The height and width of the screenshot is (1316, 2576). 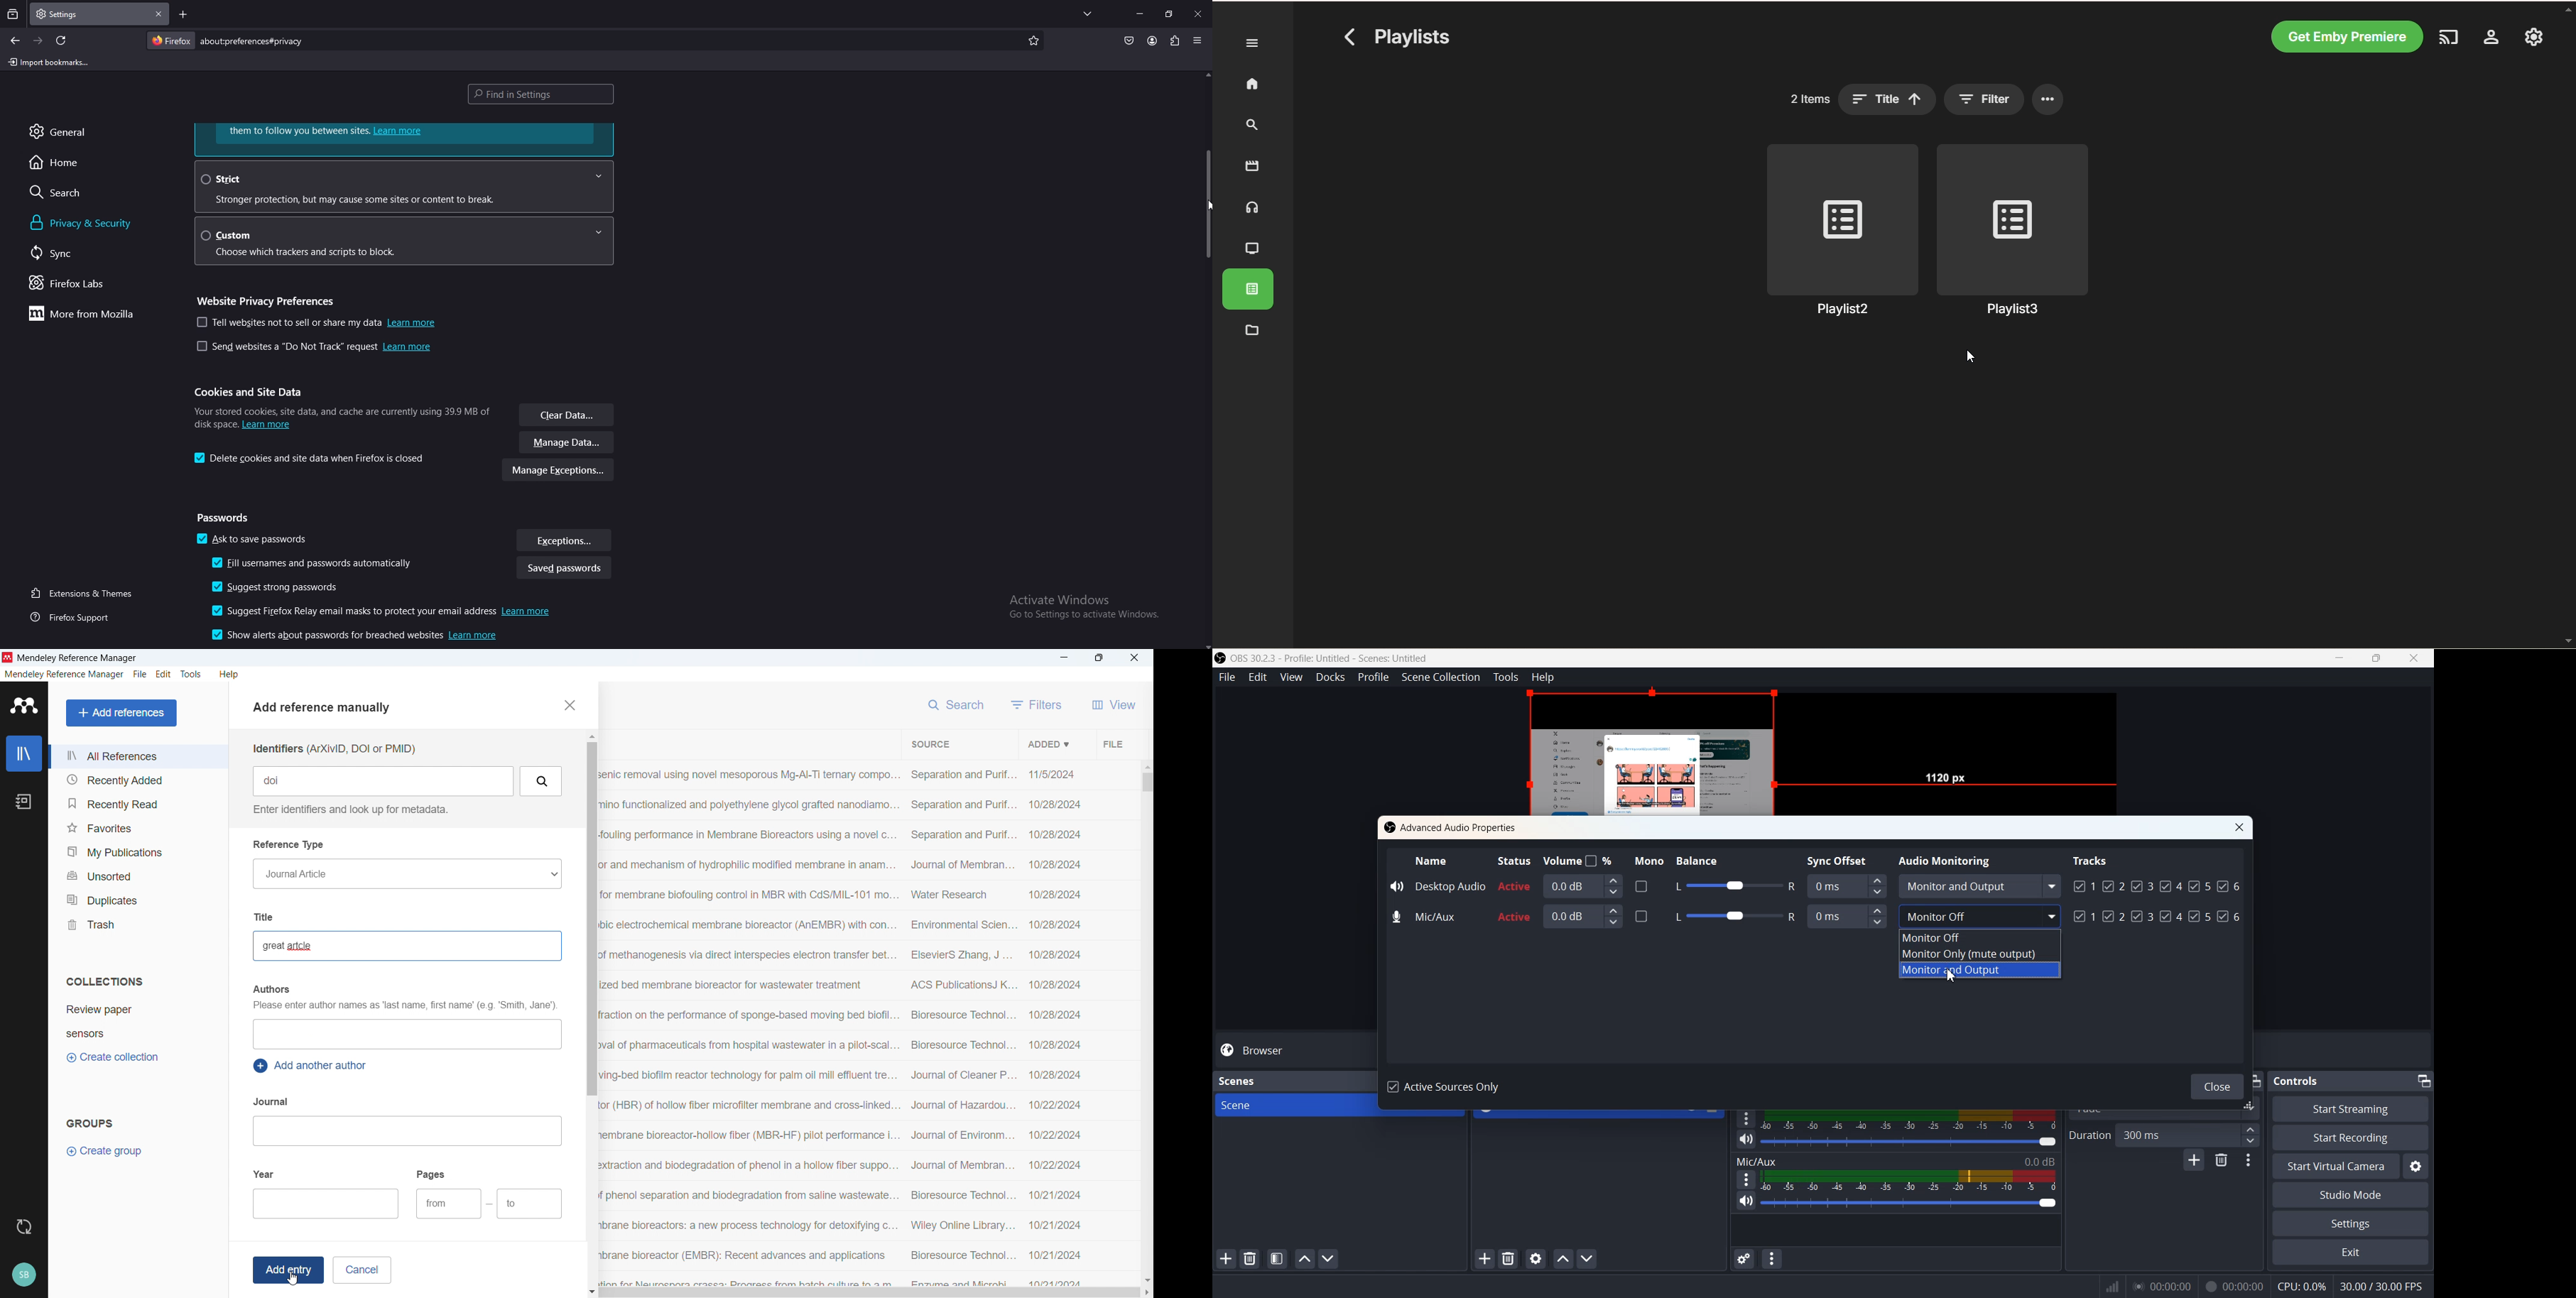 What do you see at coordinates (1848, 916) in the screenshot?
I see `Sync Offset ` at bounding box center [1848, 916].